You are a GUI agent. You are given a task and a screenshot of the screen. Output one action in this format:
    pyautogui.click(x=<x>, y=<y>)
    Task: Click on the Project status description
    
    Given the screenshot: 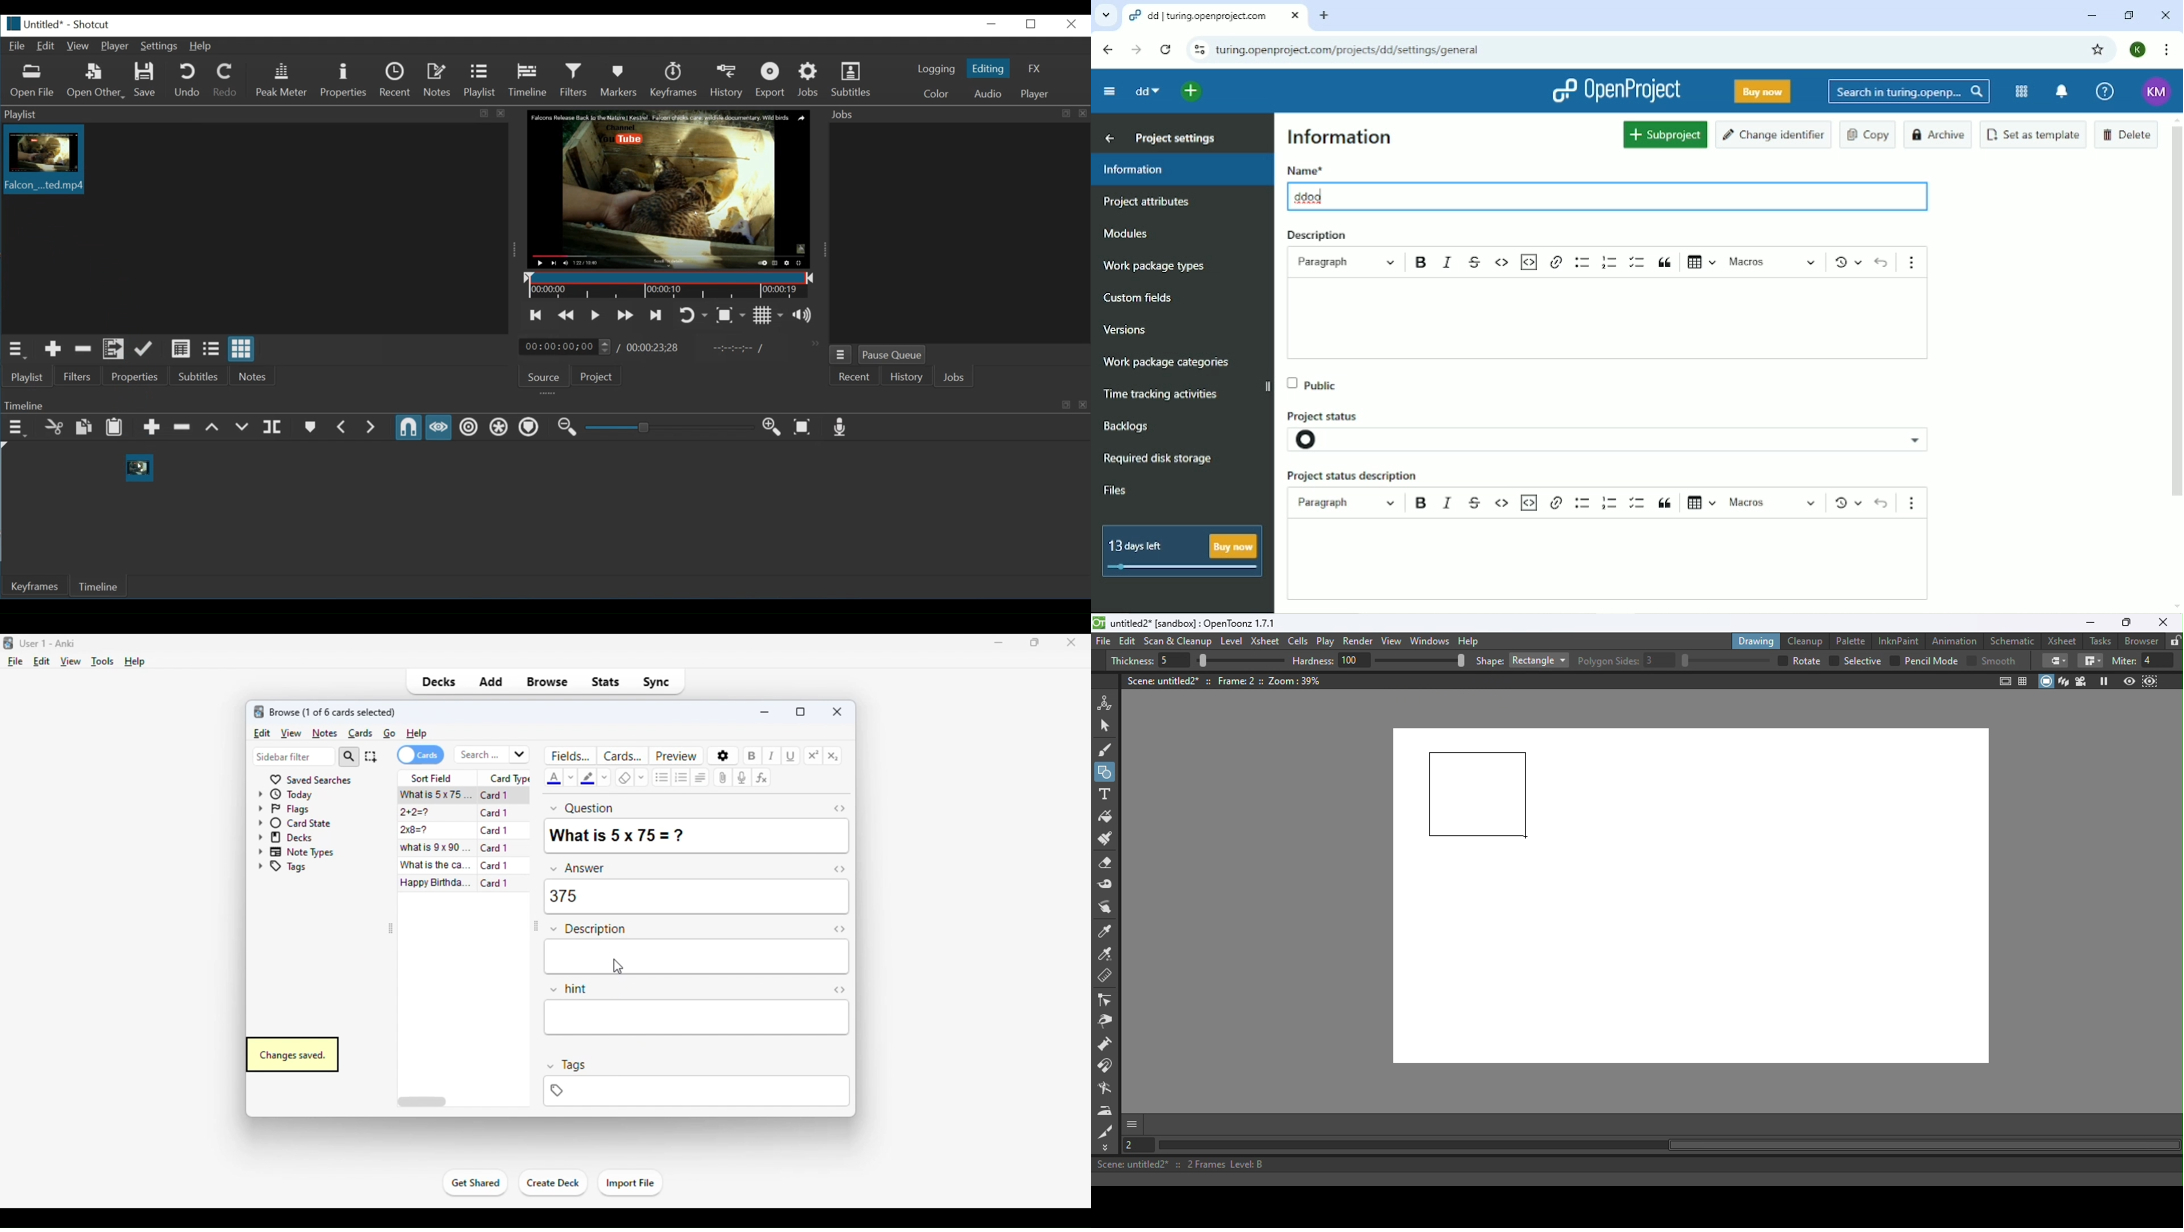 What is the action you would take?
    pyautogui.click(x=1354, y=476)
    